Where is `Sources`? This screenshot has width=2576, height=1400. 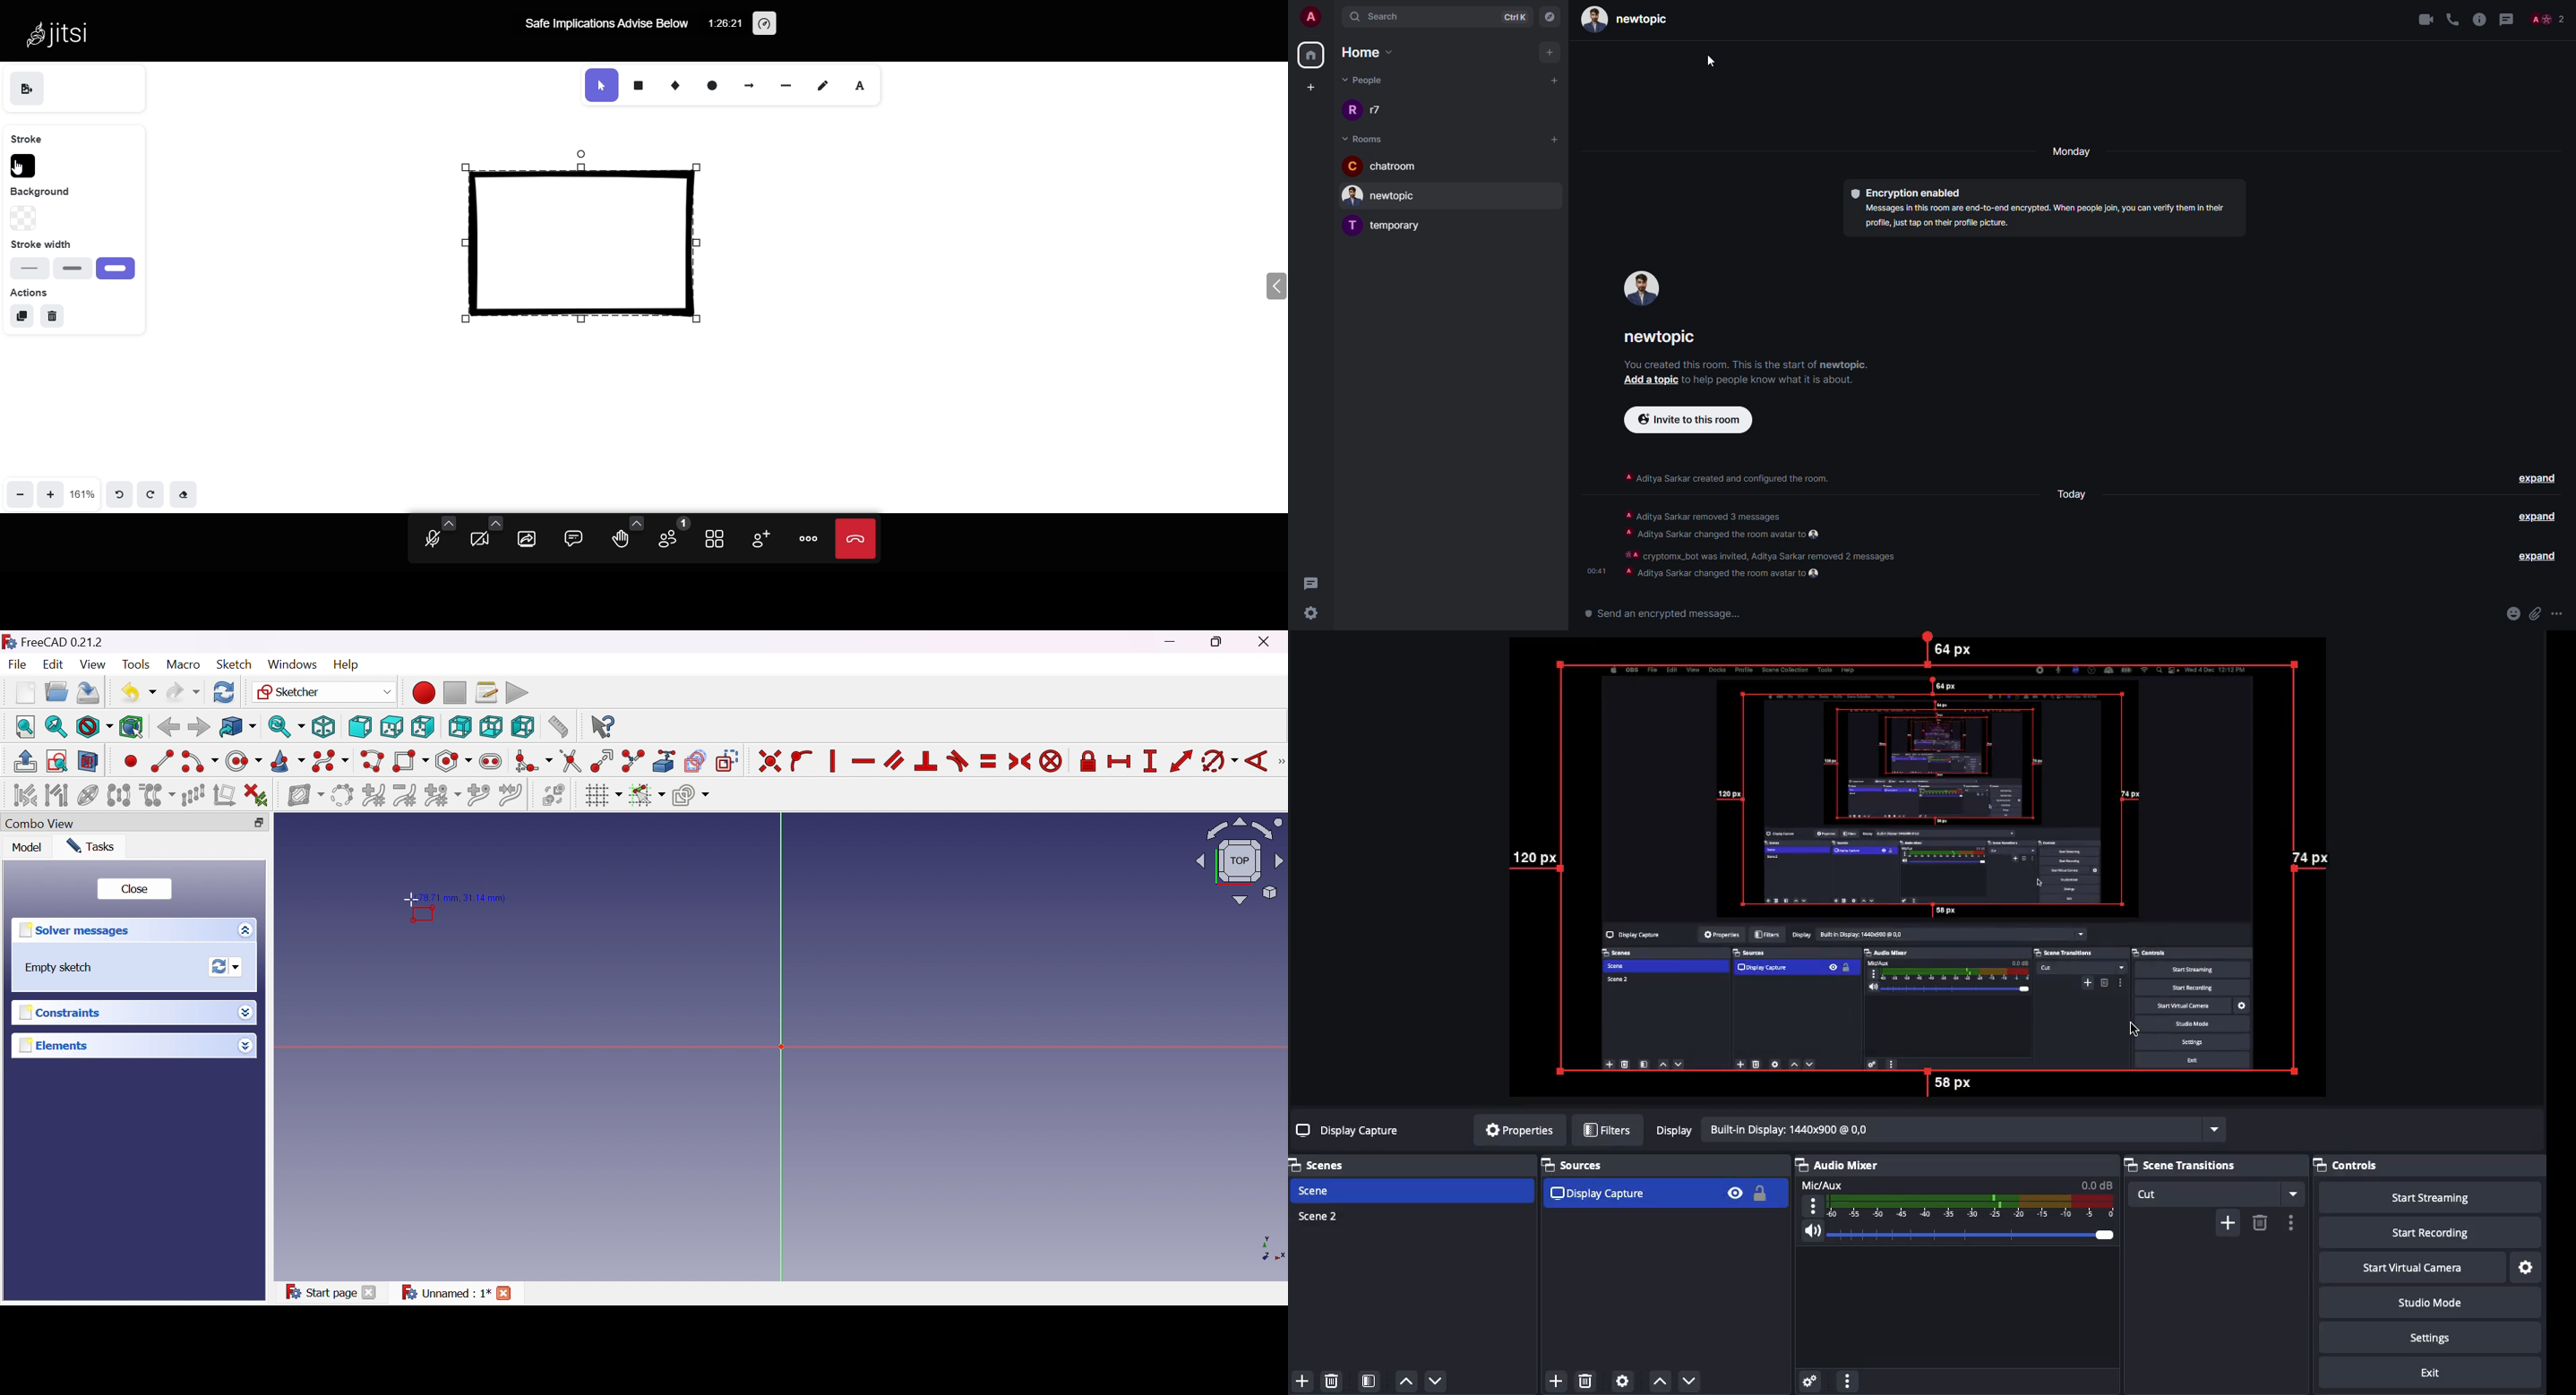 Sources is located at coordinates (1663, 1183).